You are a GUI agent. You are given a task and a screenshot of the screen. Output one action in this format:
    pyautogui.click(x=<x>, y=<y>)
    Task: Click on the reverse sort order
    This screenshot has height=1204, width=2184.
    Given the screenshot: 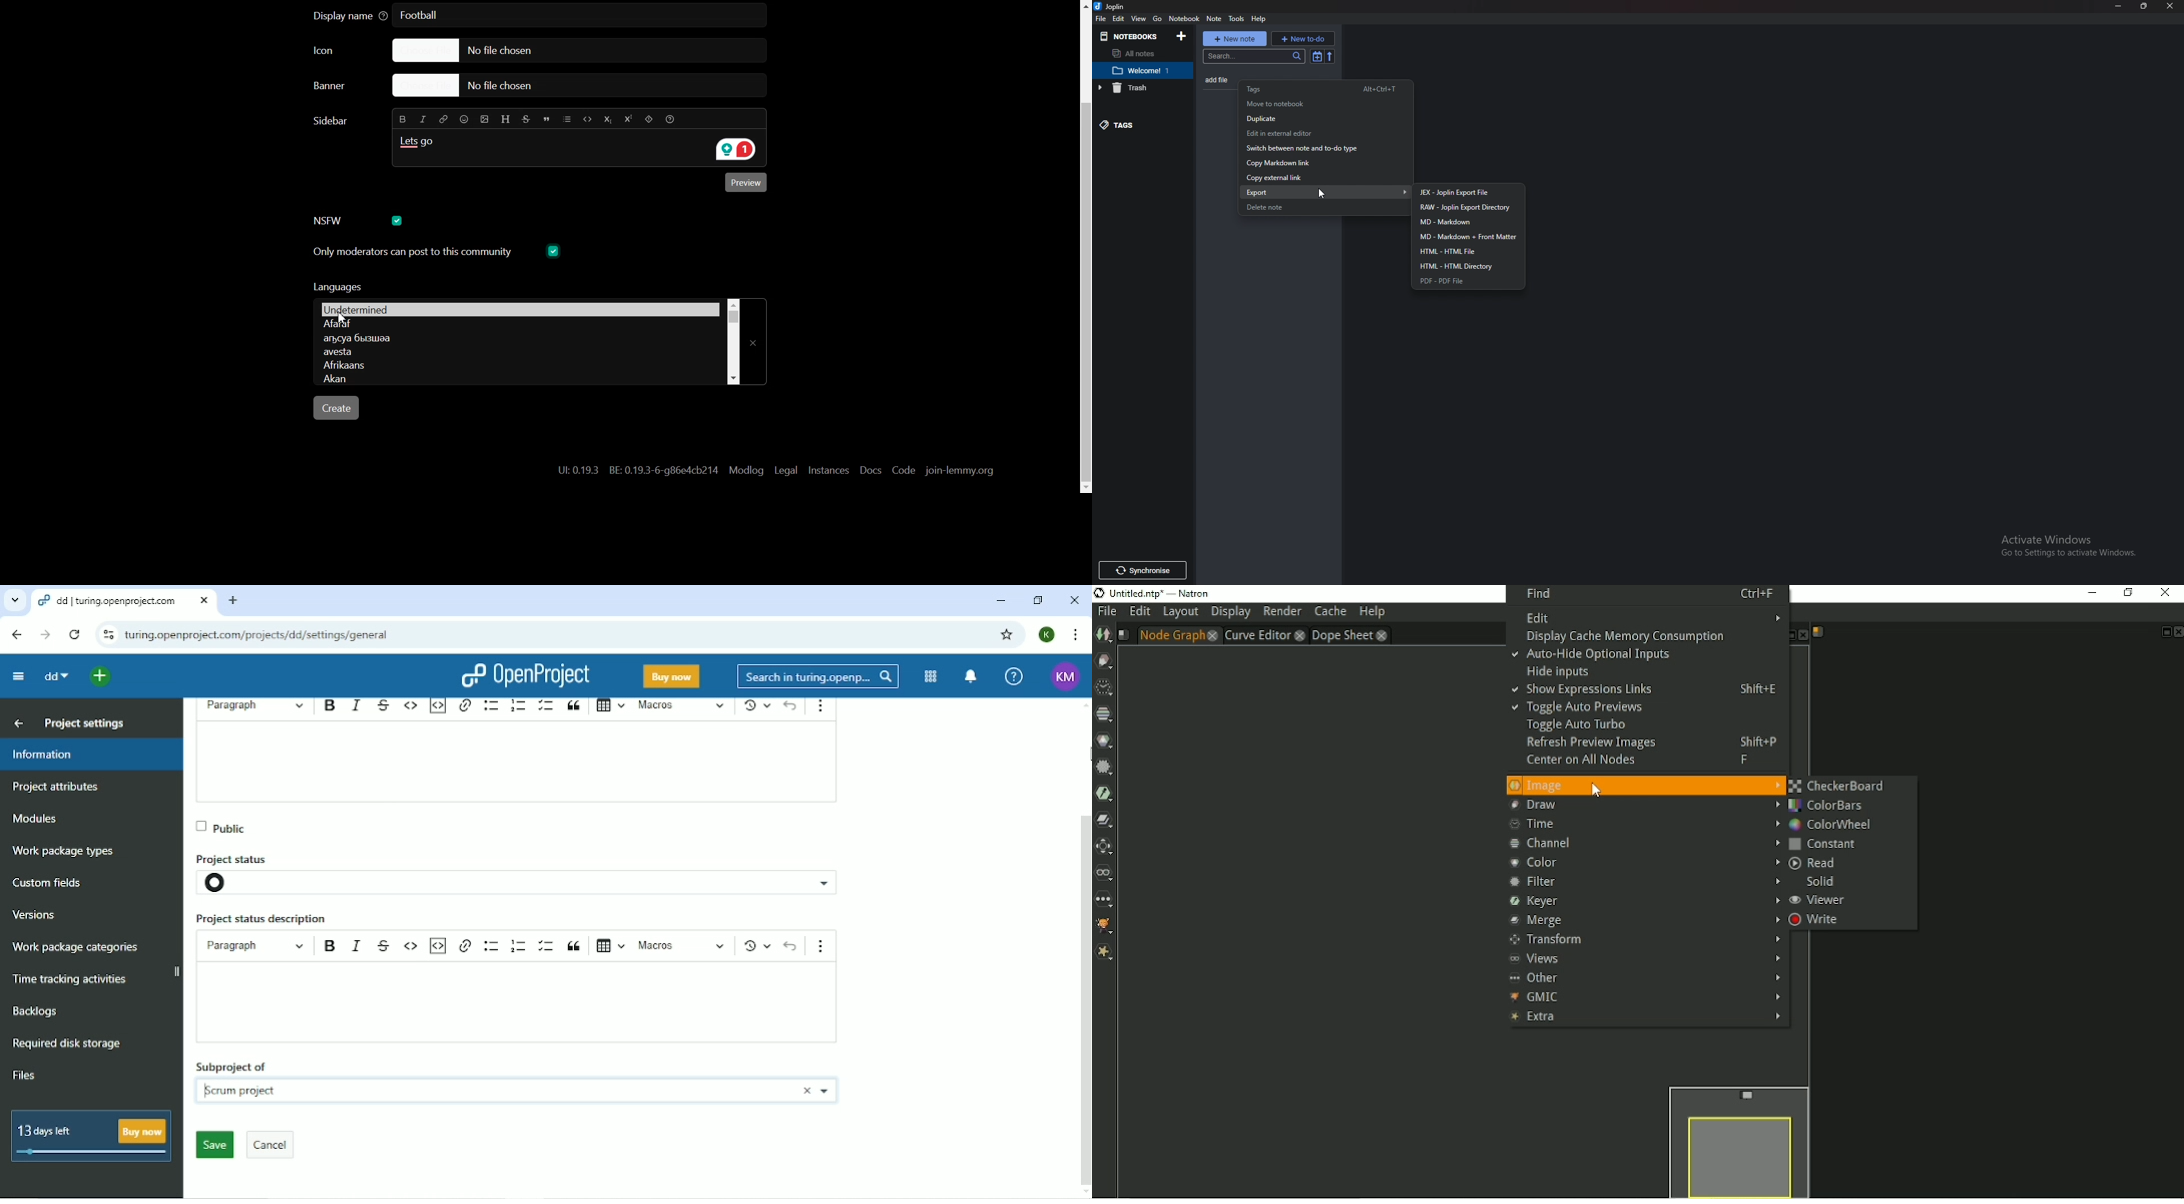 What is the action you would take?
    pyautogui.click(x=1331, y=56)
    